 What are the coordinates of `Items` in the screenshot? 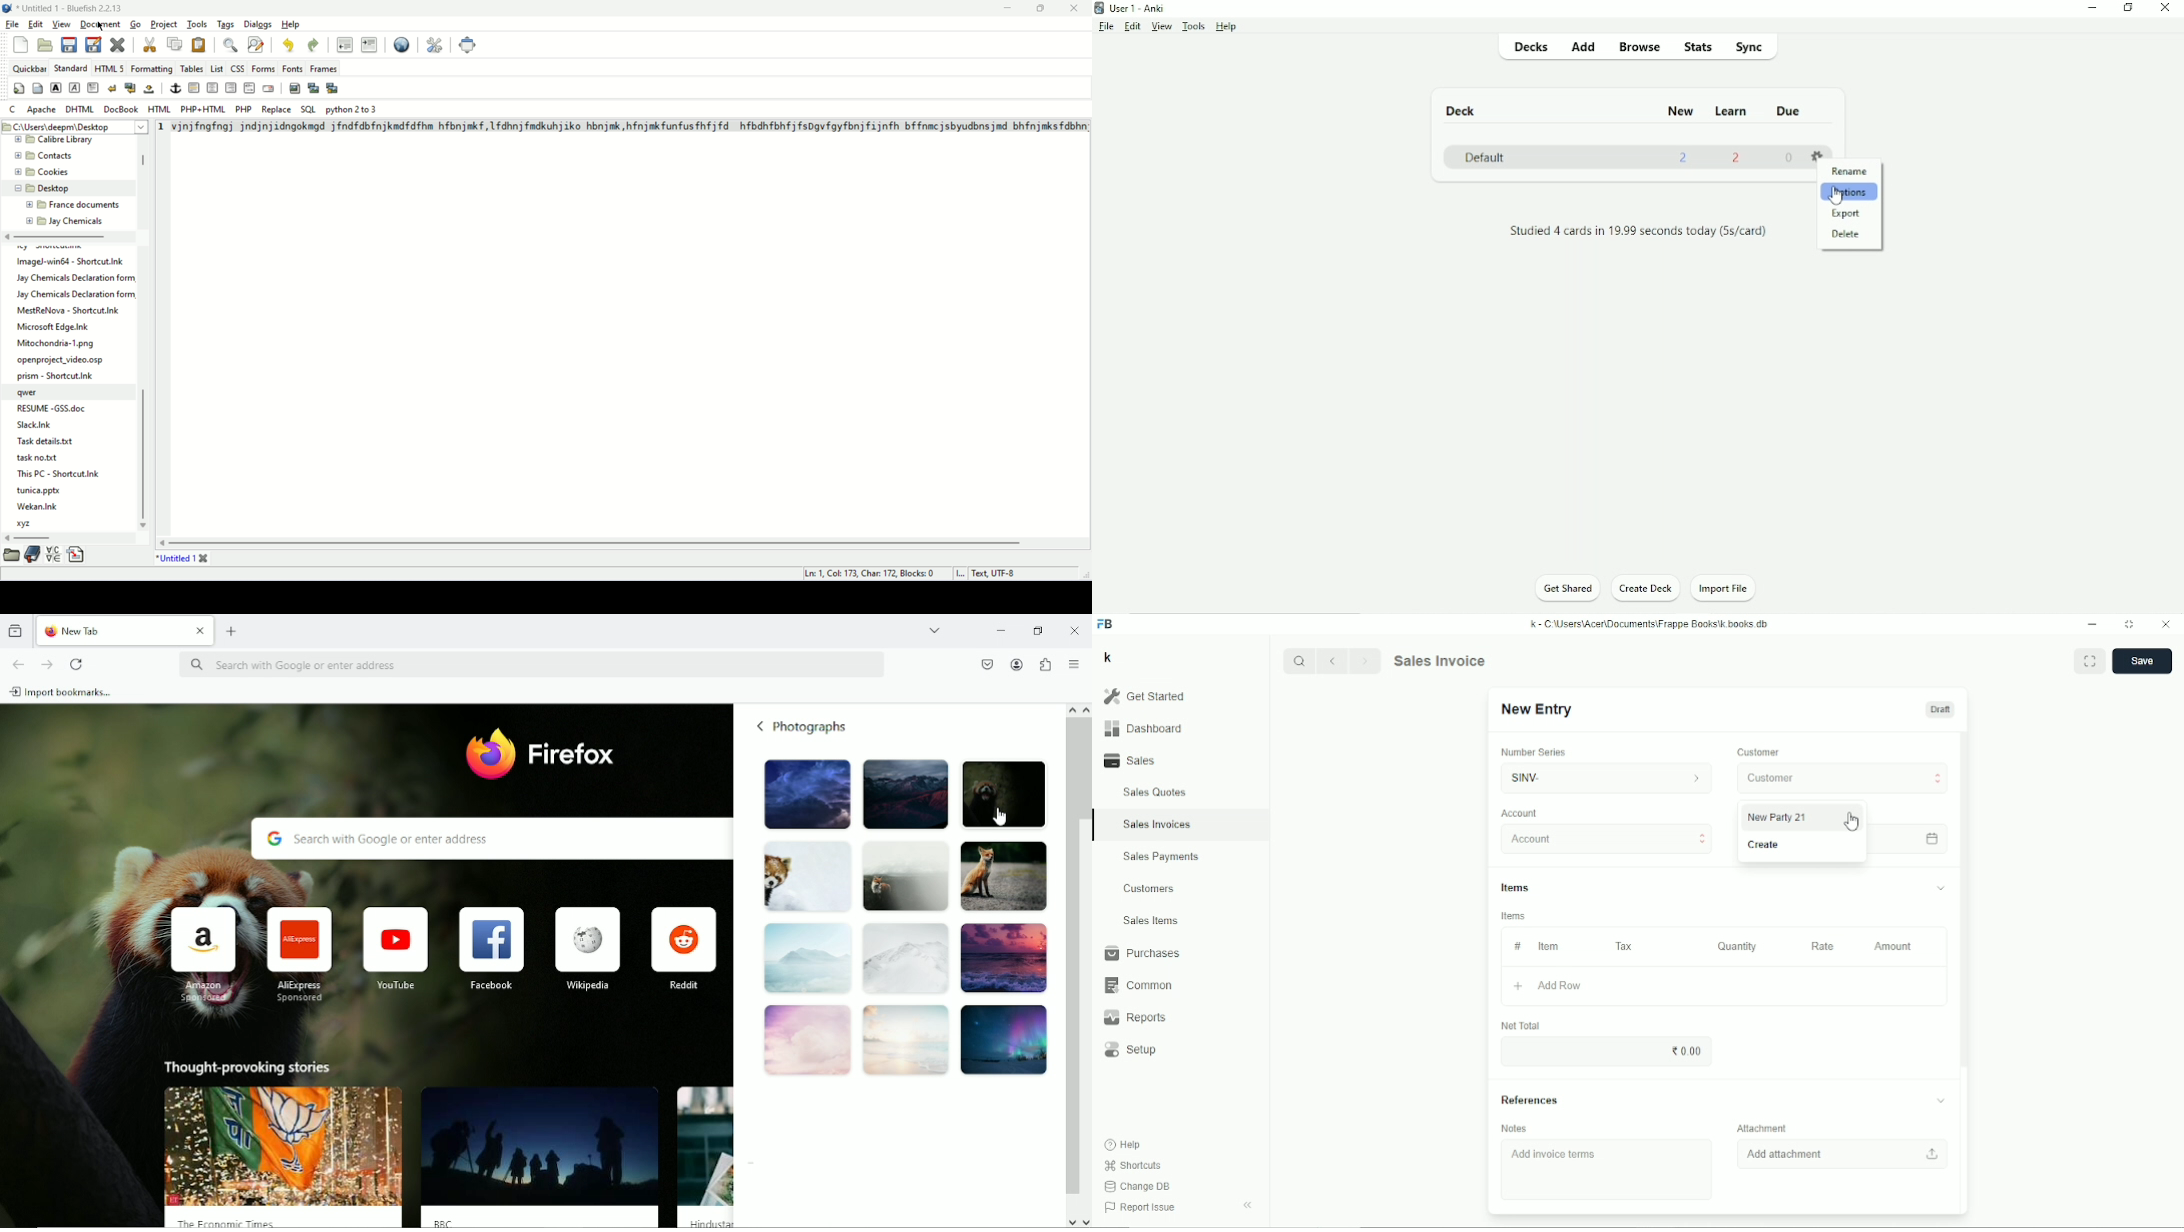 It's located at (1514, 916).